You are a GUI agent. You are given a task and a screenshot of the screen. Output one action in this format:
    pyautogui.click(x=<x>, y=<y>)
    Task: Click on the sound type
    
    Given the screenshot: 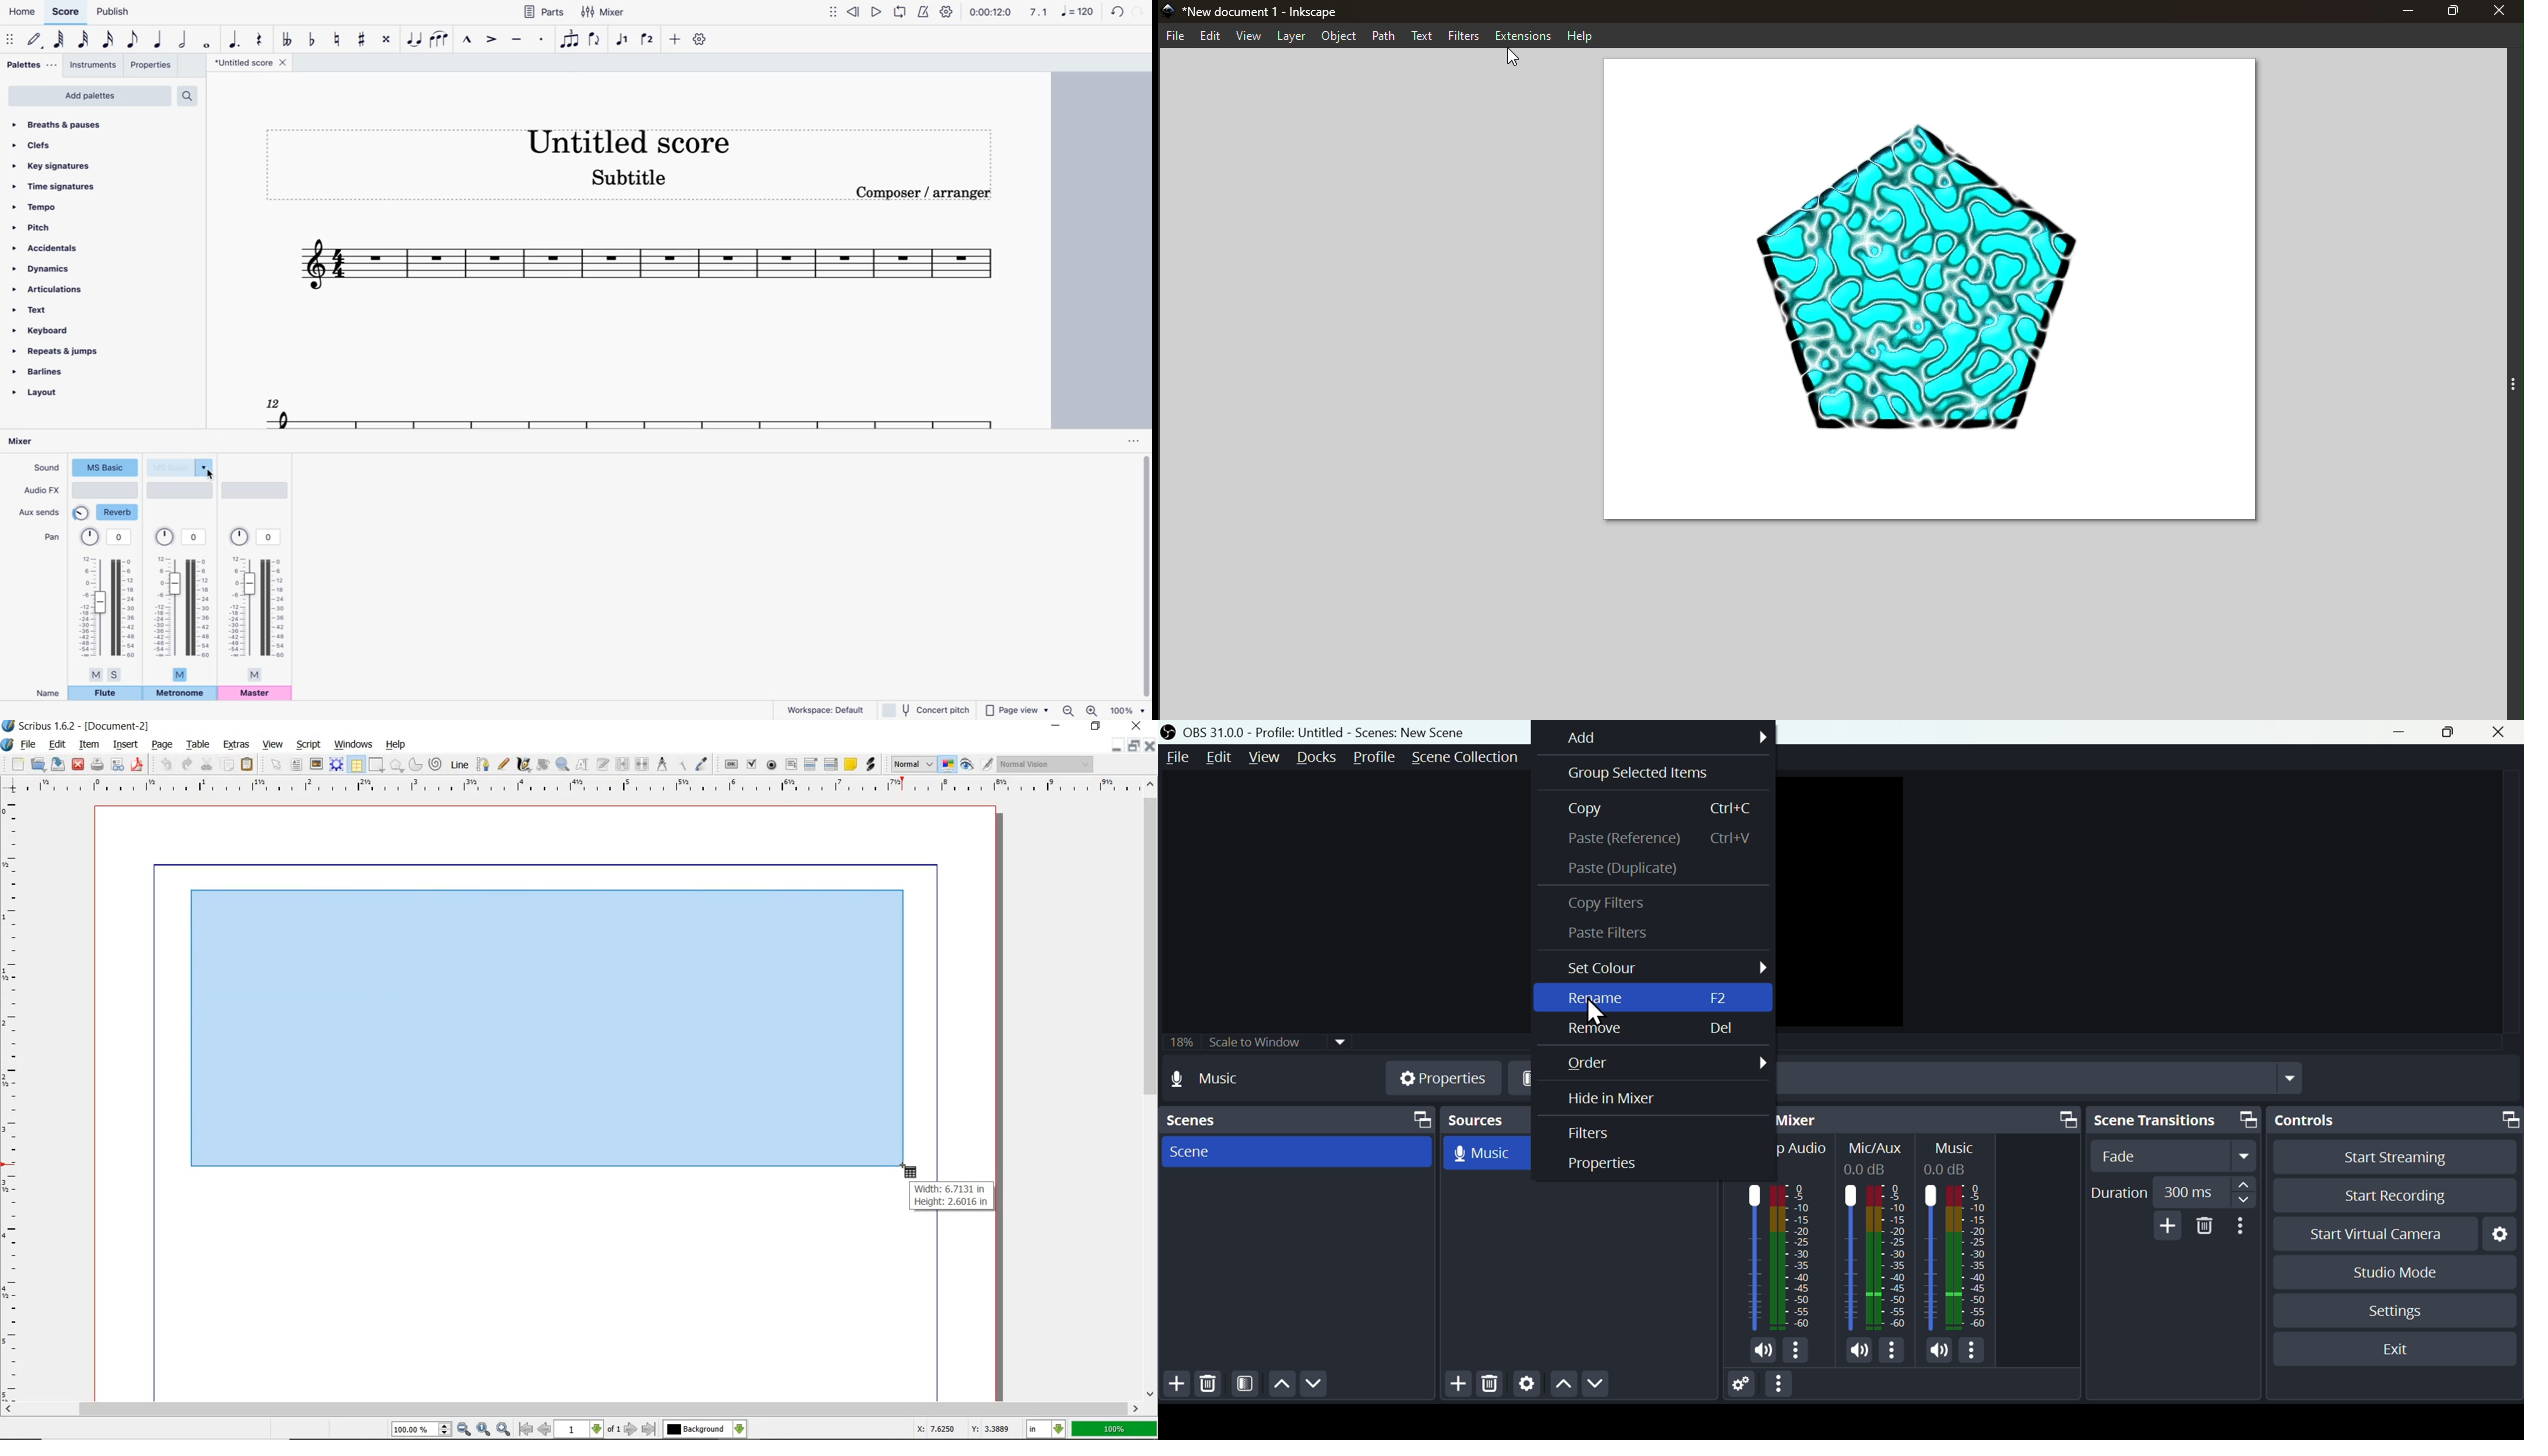 What is the action you would take?
    pyautogui.click(x=182, y=467)
    